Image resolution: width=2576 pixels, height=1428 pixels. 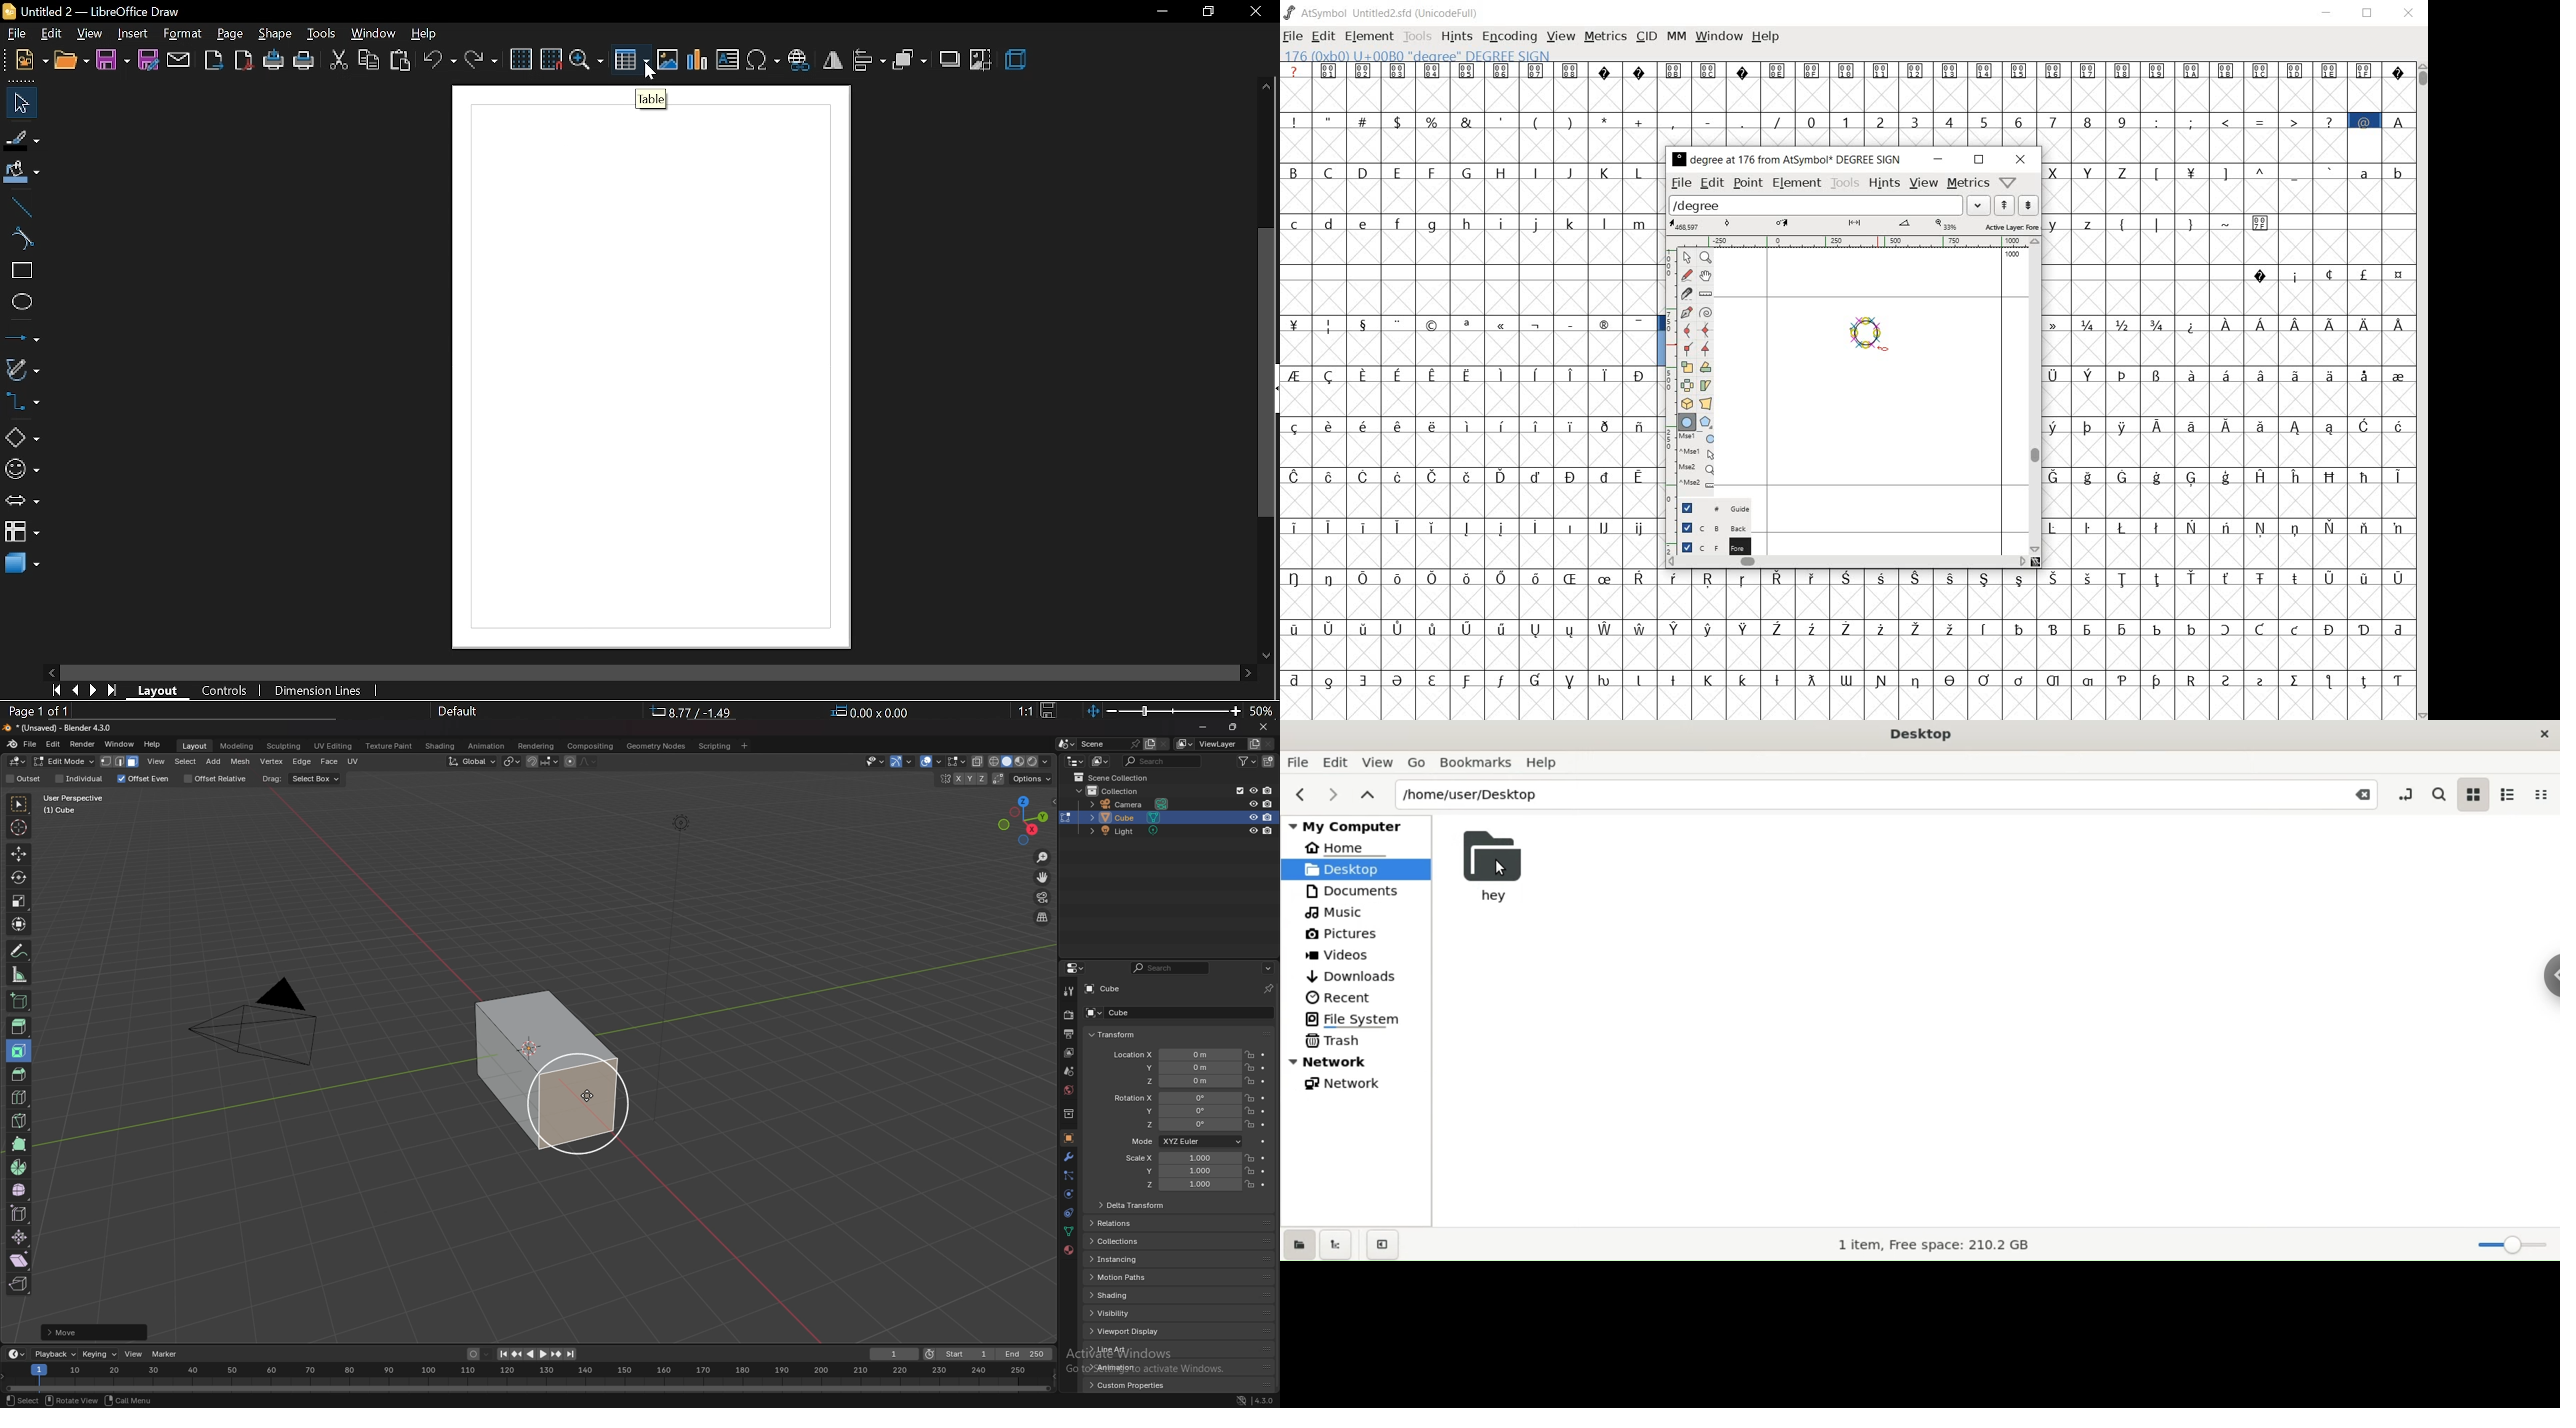 What do you see at coordinates (1720, 35) in the screenshot?
I see `window` at bounding box center [1720, 35].